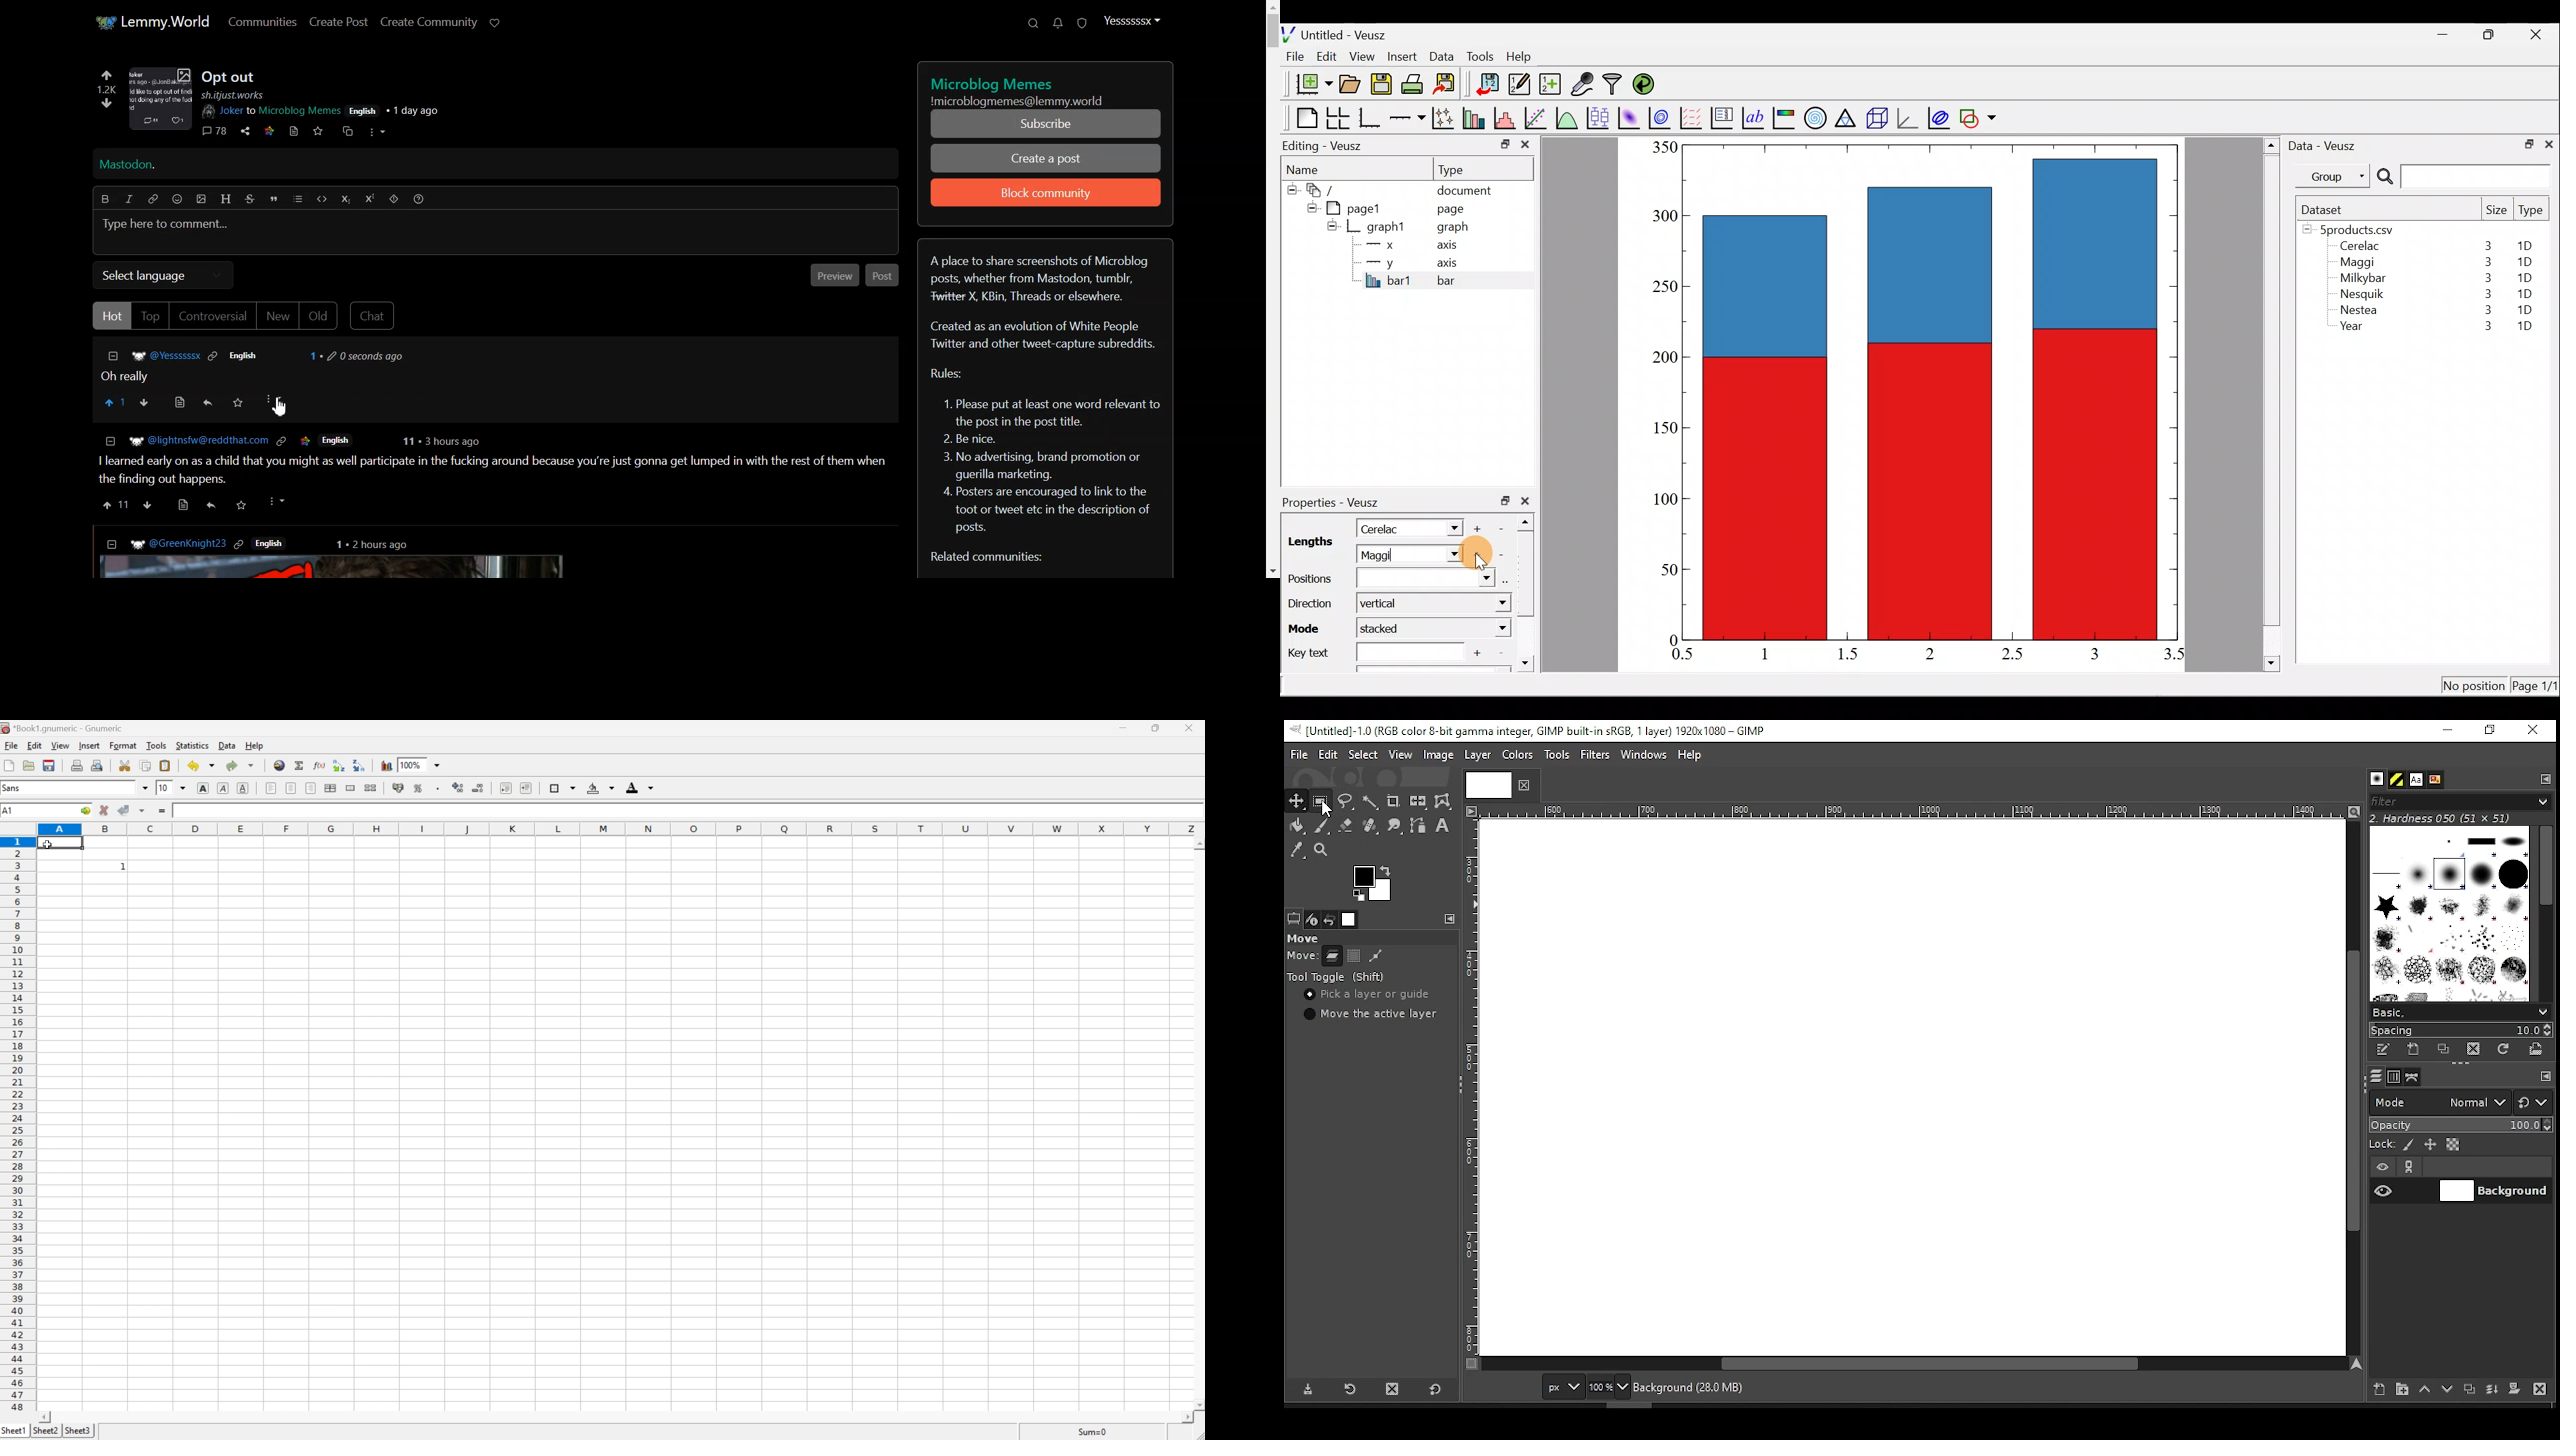 The height and width of the screenshot is (1456, 2576). What do you see at coordinates (123, 746) in the screenshot?
I see `format` at bounding box center [123, 746].